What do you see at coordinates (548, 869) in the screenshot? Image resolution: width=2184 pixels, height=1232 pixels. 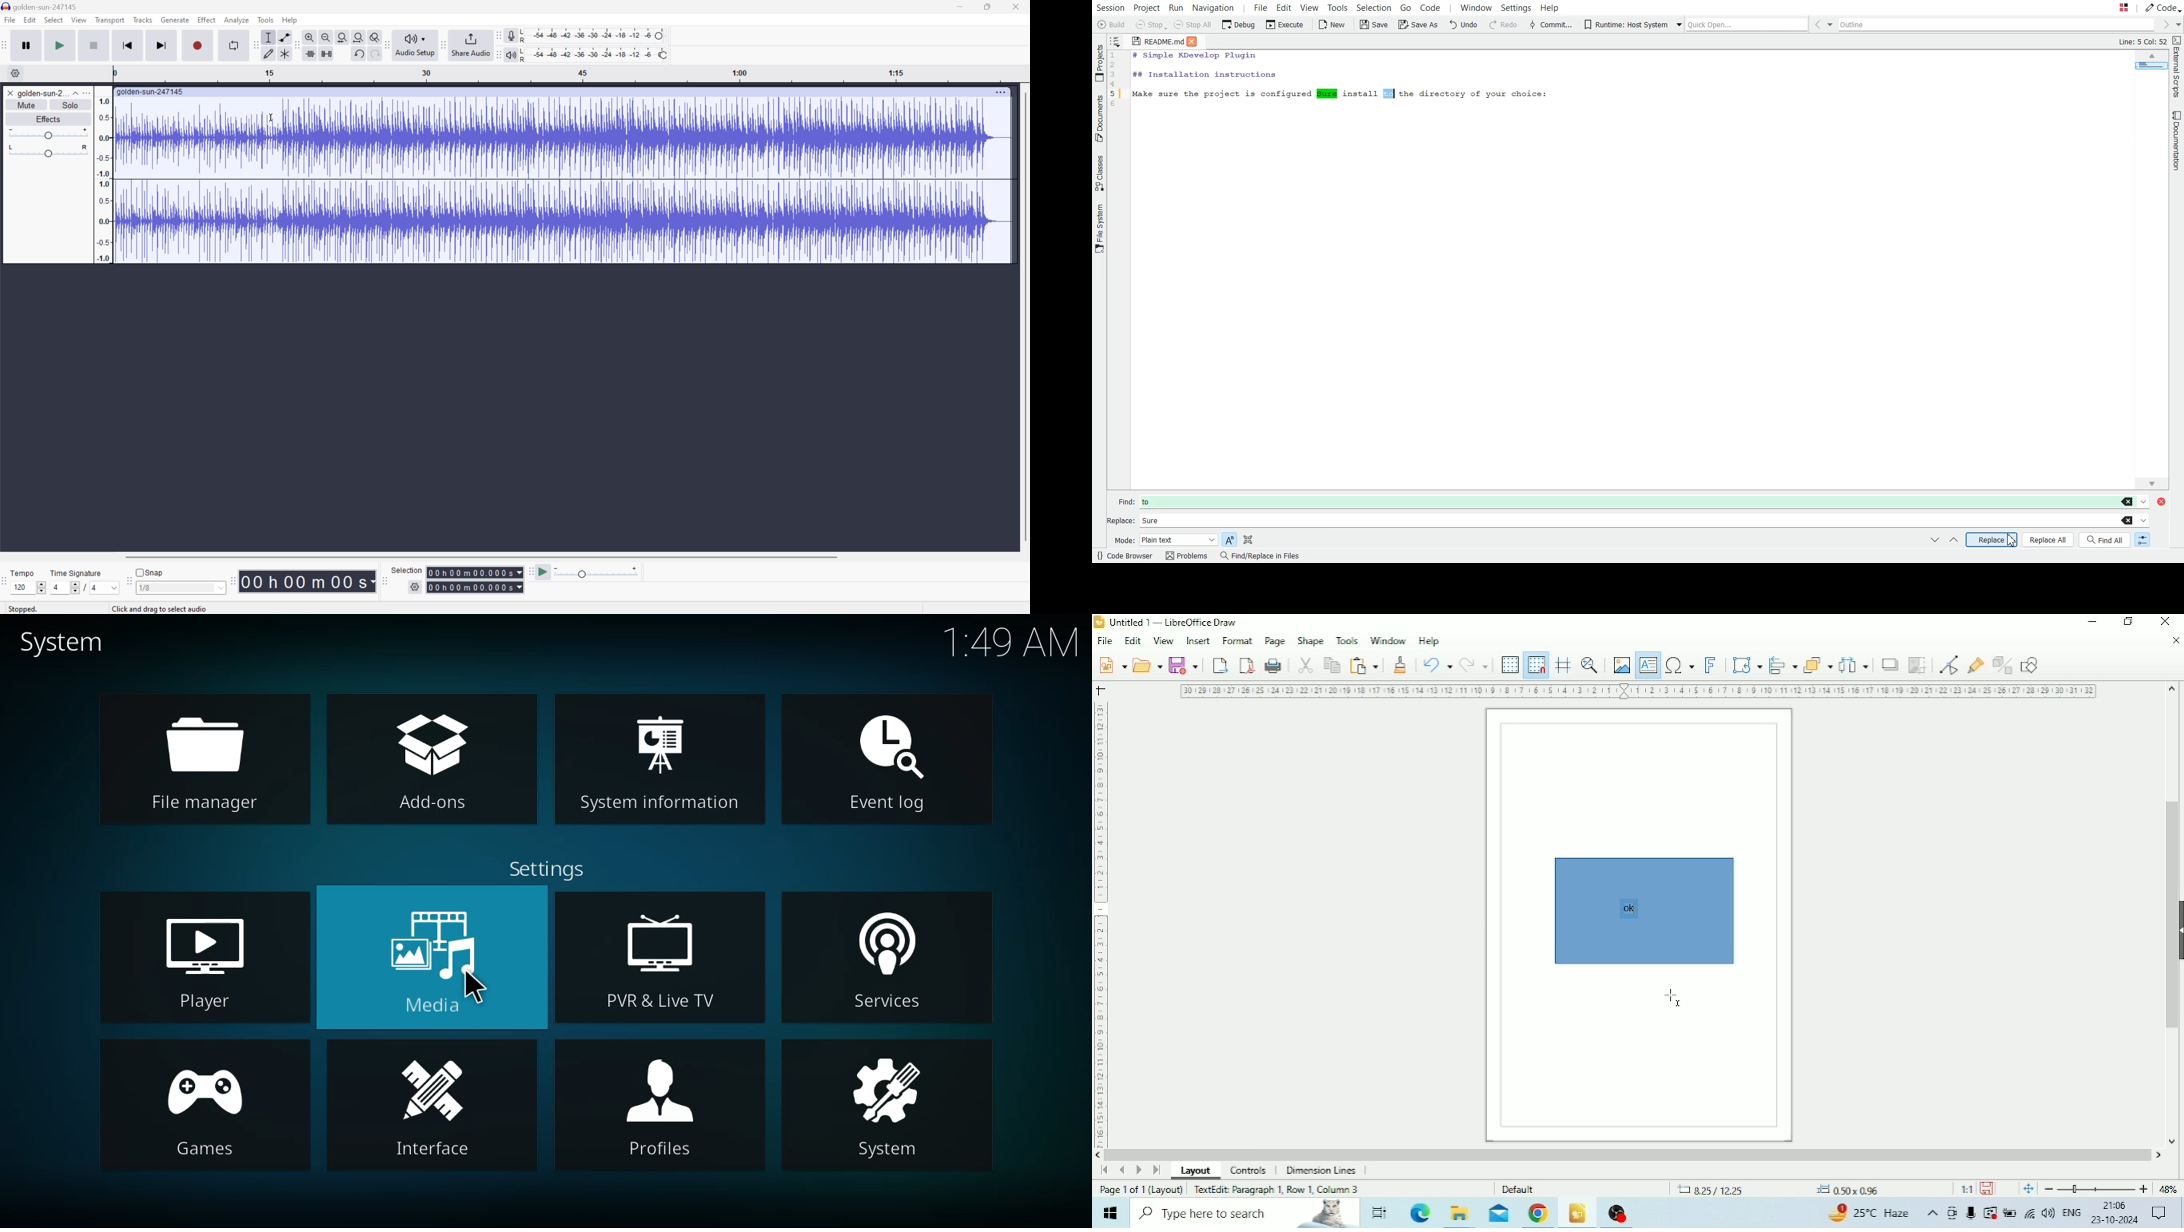 I see `settings` at bounding box center [548, 869].